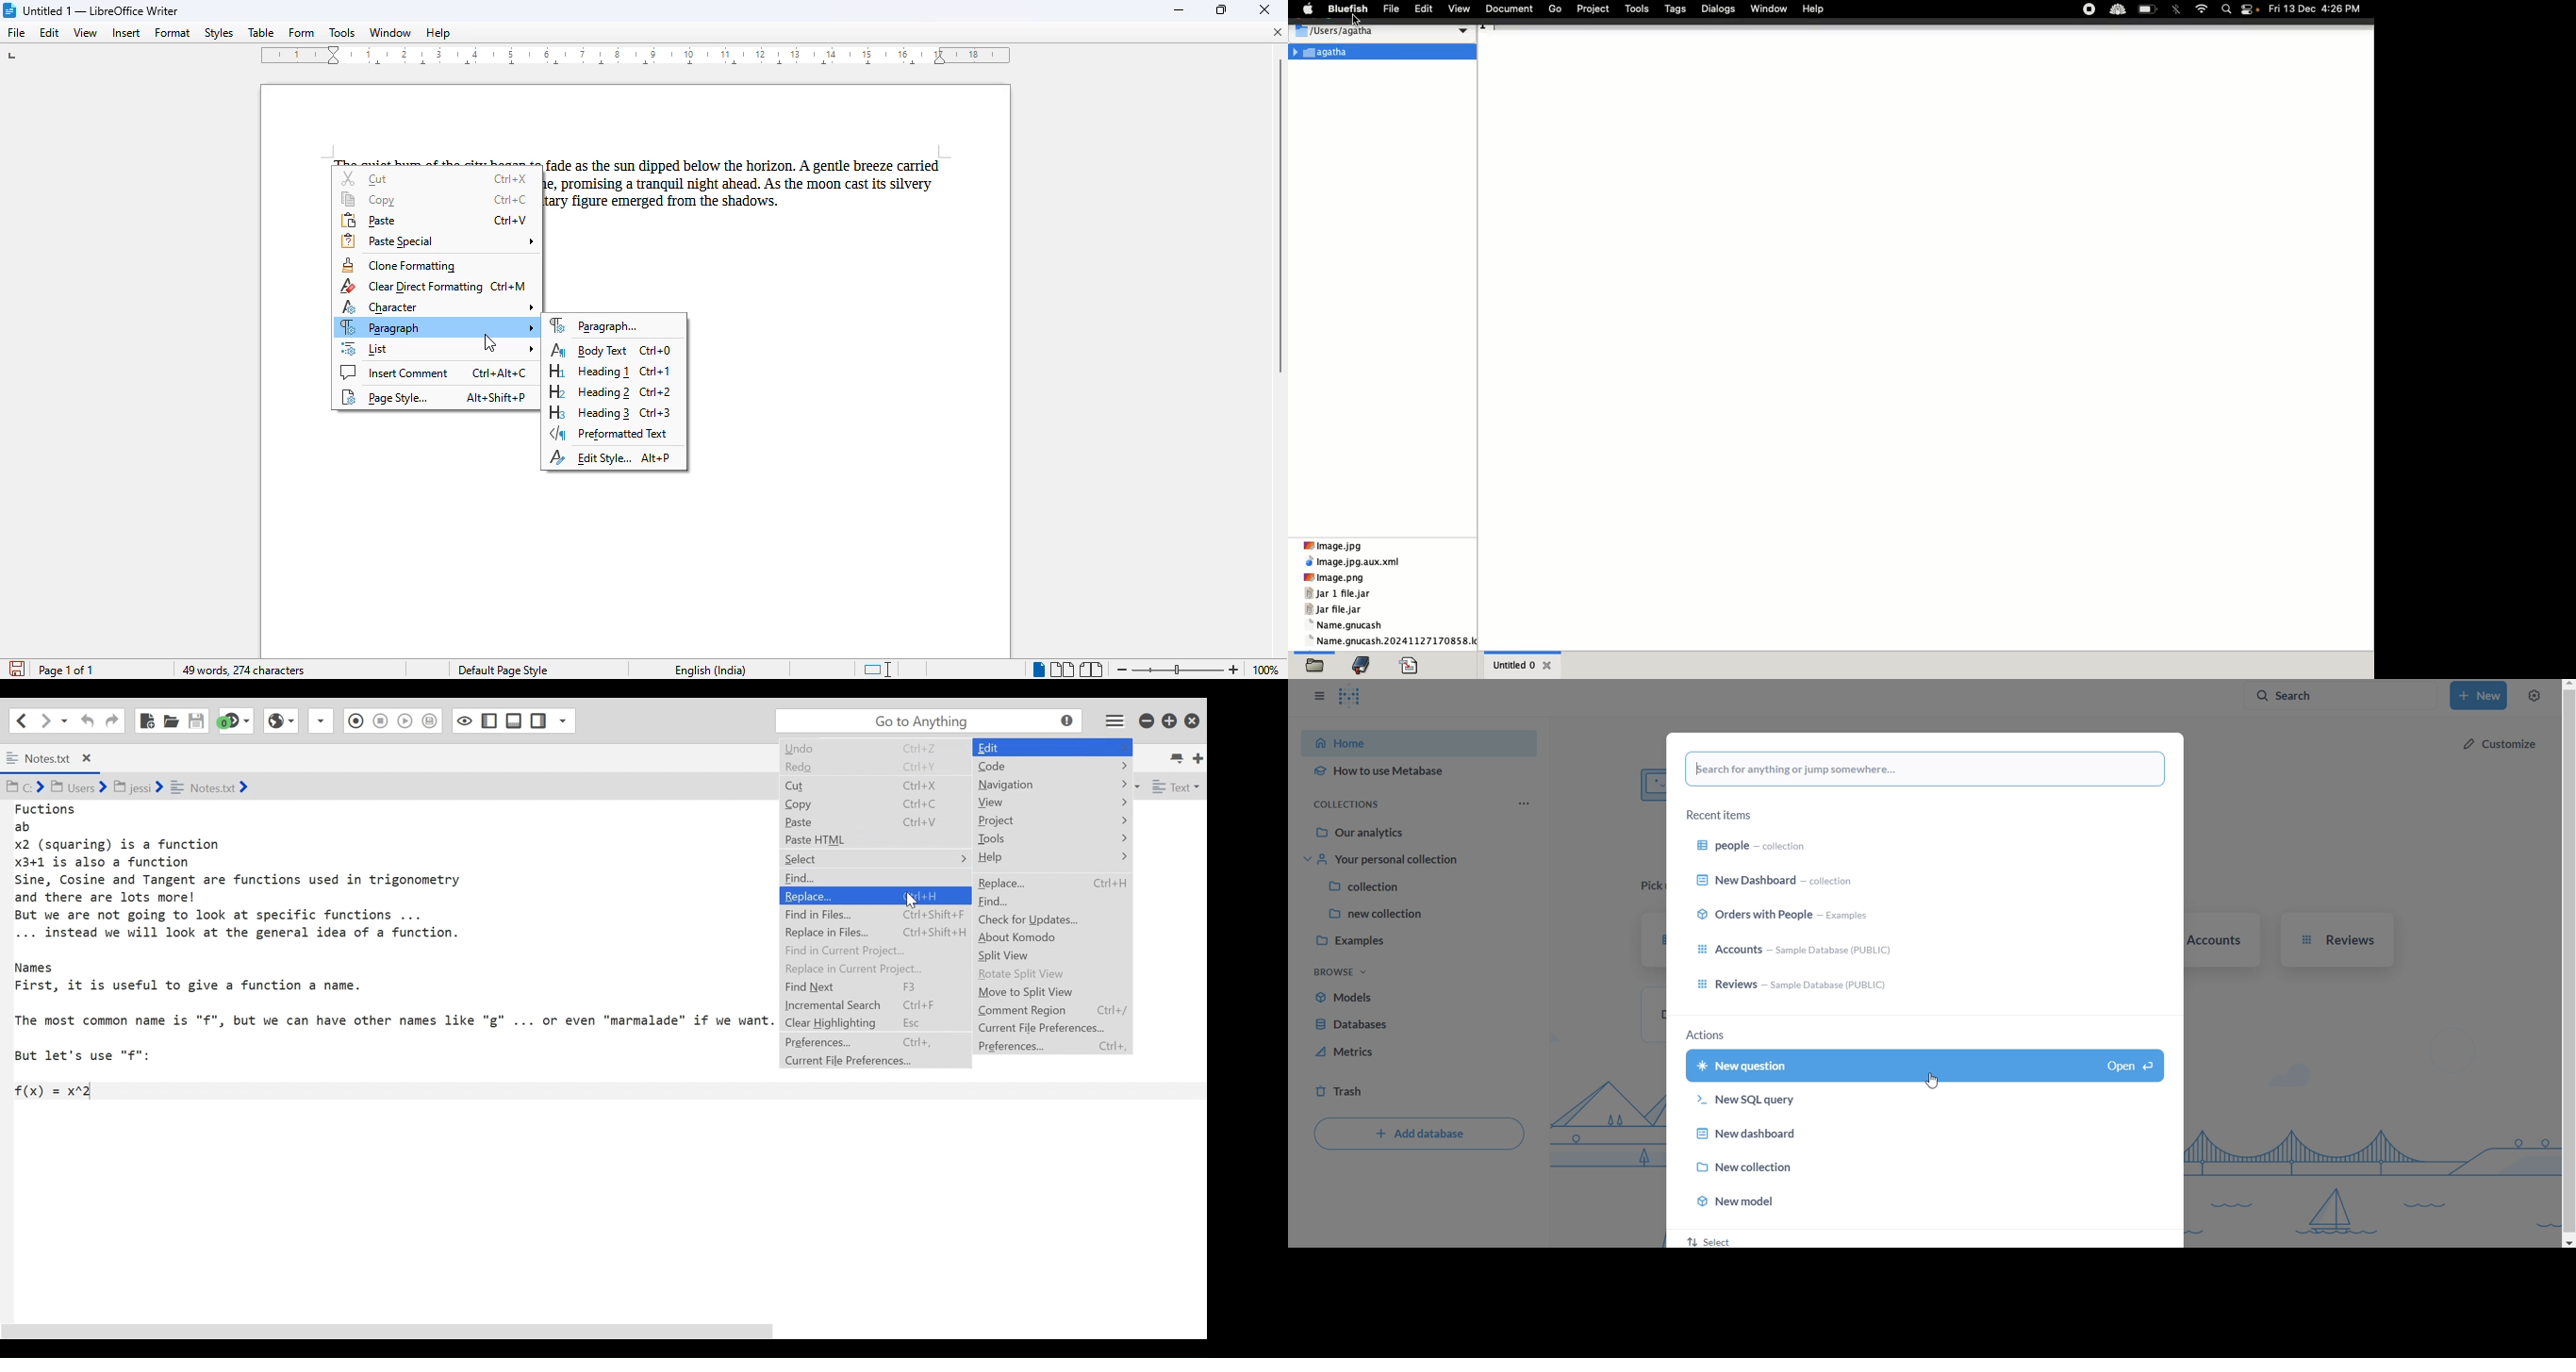  What do you see at coordinates (197, 720) in the screenshot?
I see `Save File` at bounding box center [197, 720].